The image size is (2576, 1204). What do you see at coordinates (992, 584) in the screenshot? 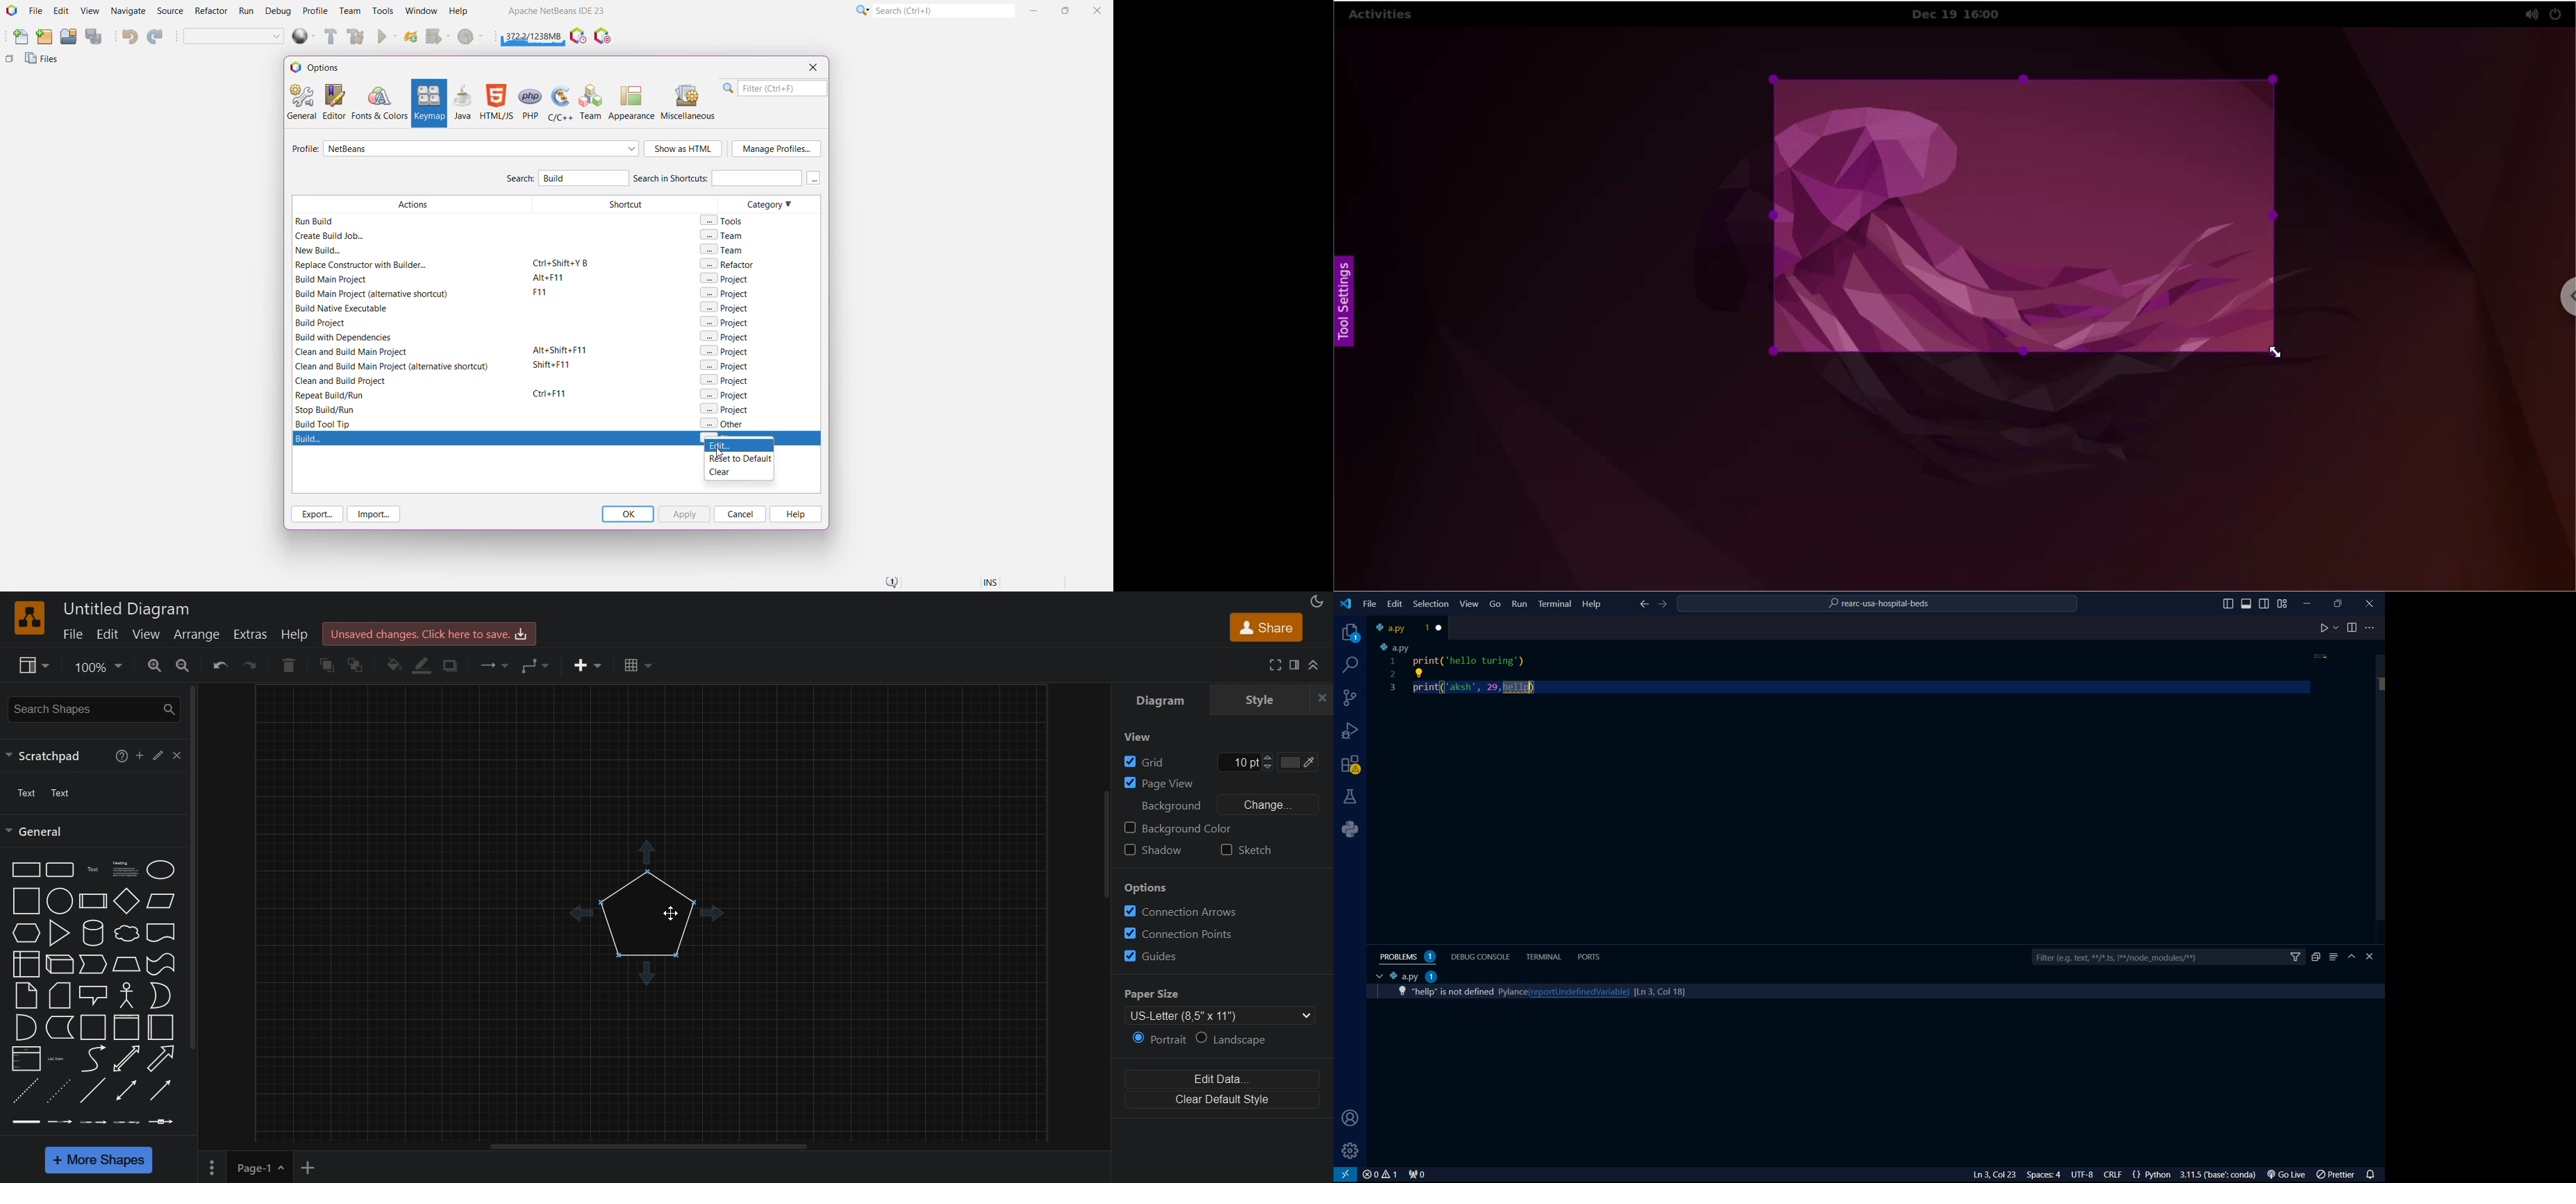
I see `Insert Mode` at bounding box center [992, 584].